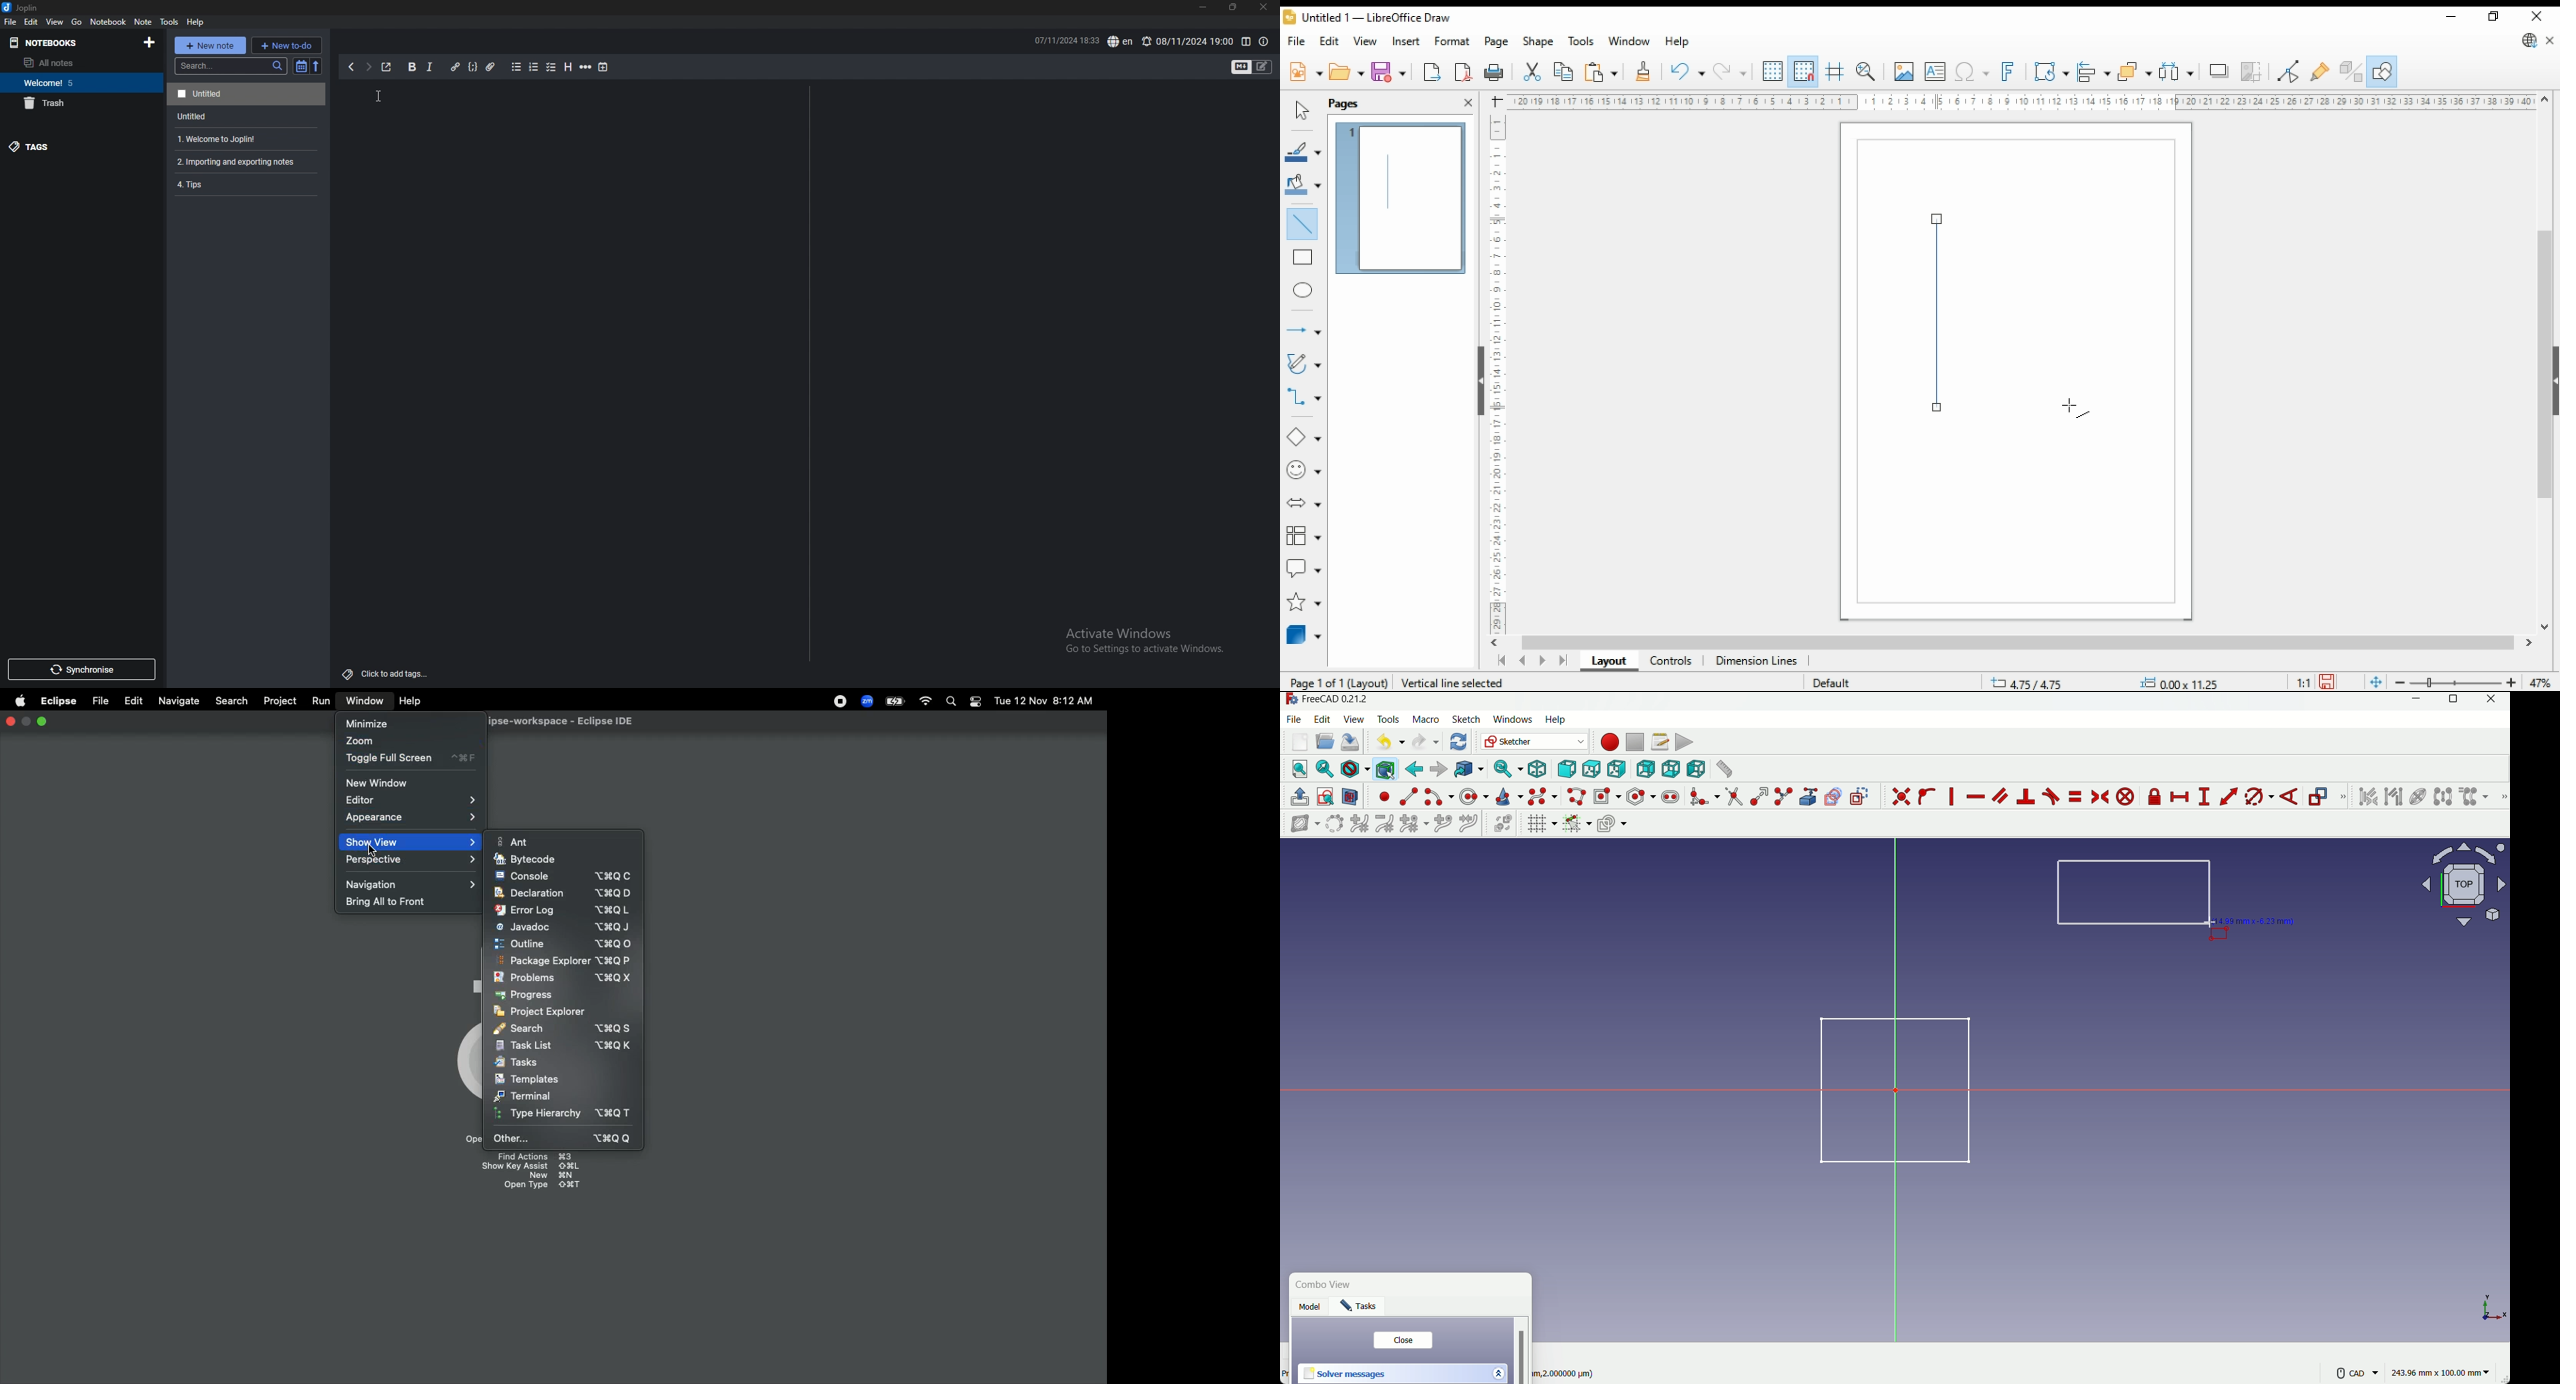  Describe the element at coordinates (150, 41) in the screenshot. I see `add notebooks` at that location.